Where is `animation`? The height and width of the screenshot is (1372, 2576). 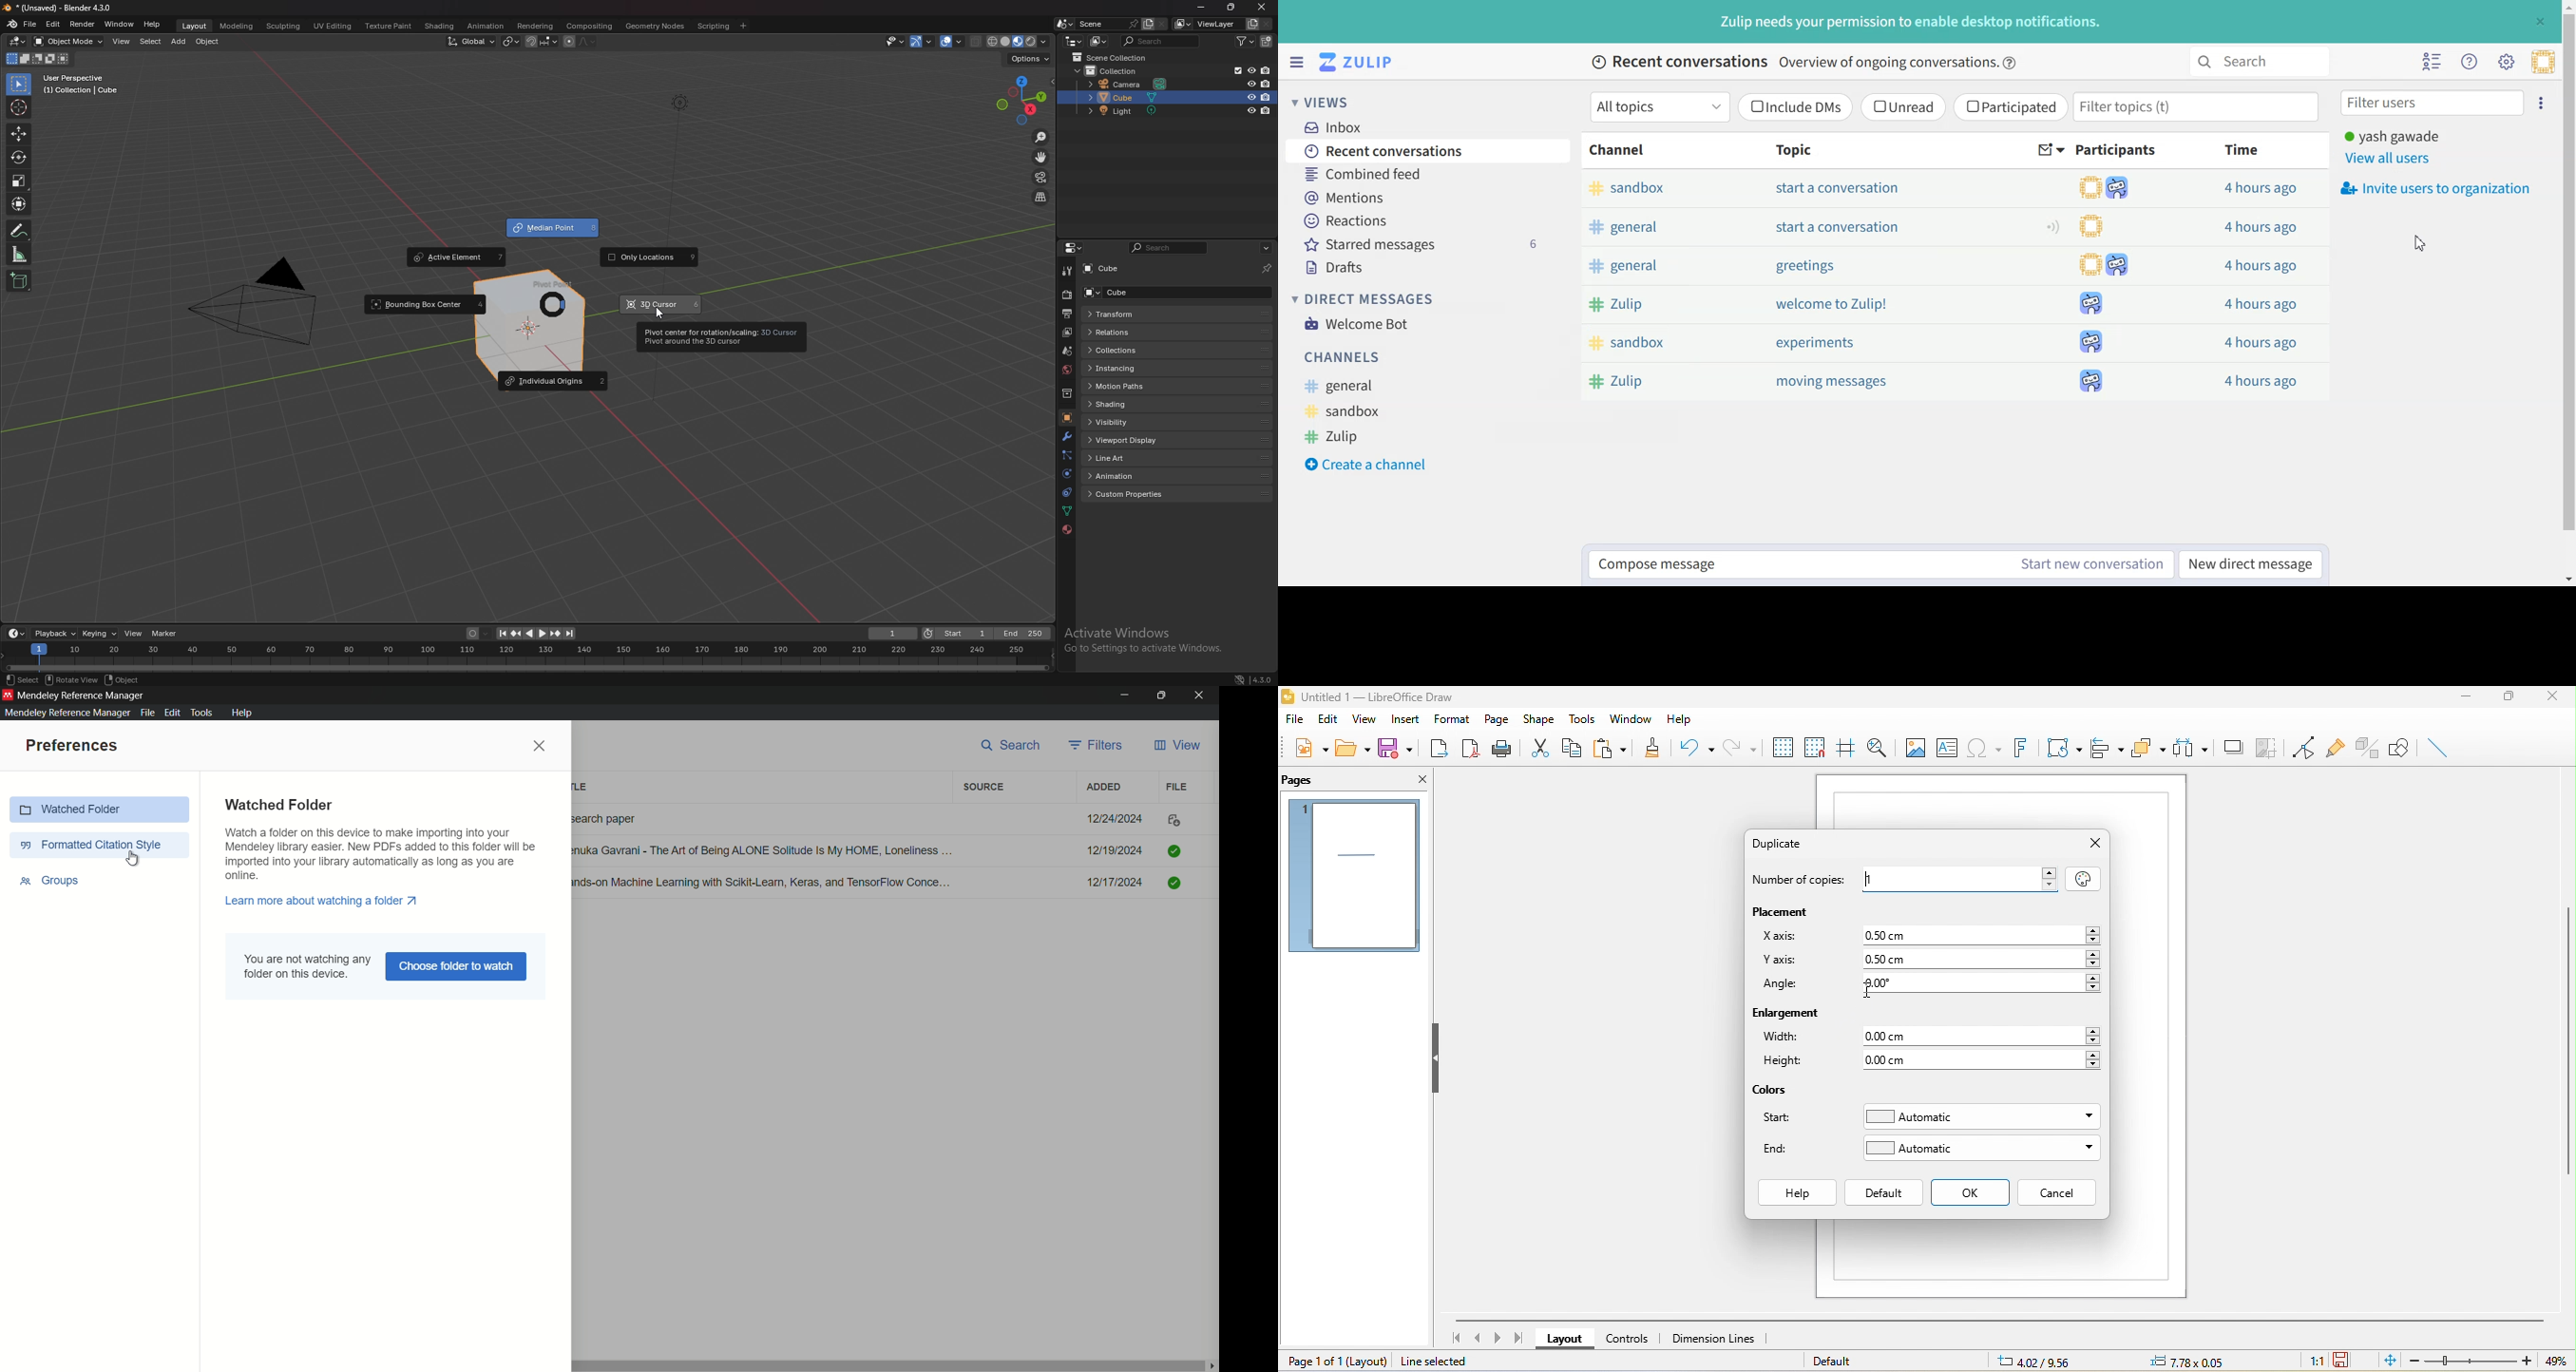
animation is located at coordinates (1129, 476).